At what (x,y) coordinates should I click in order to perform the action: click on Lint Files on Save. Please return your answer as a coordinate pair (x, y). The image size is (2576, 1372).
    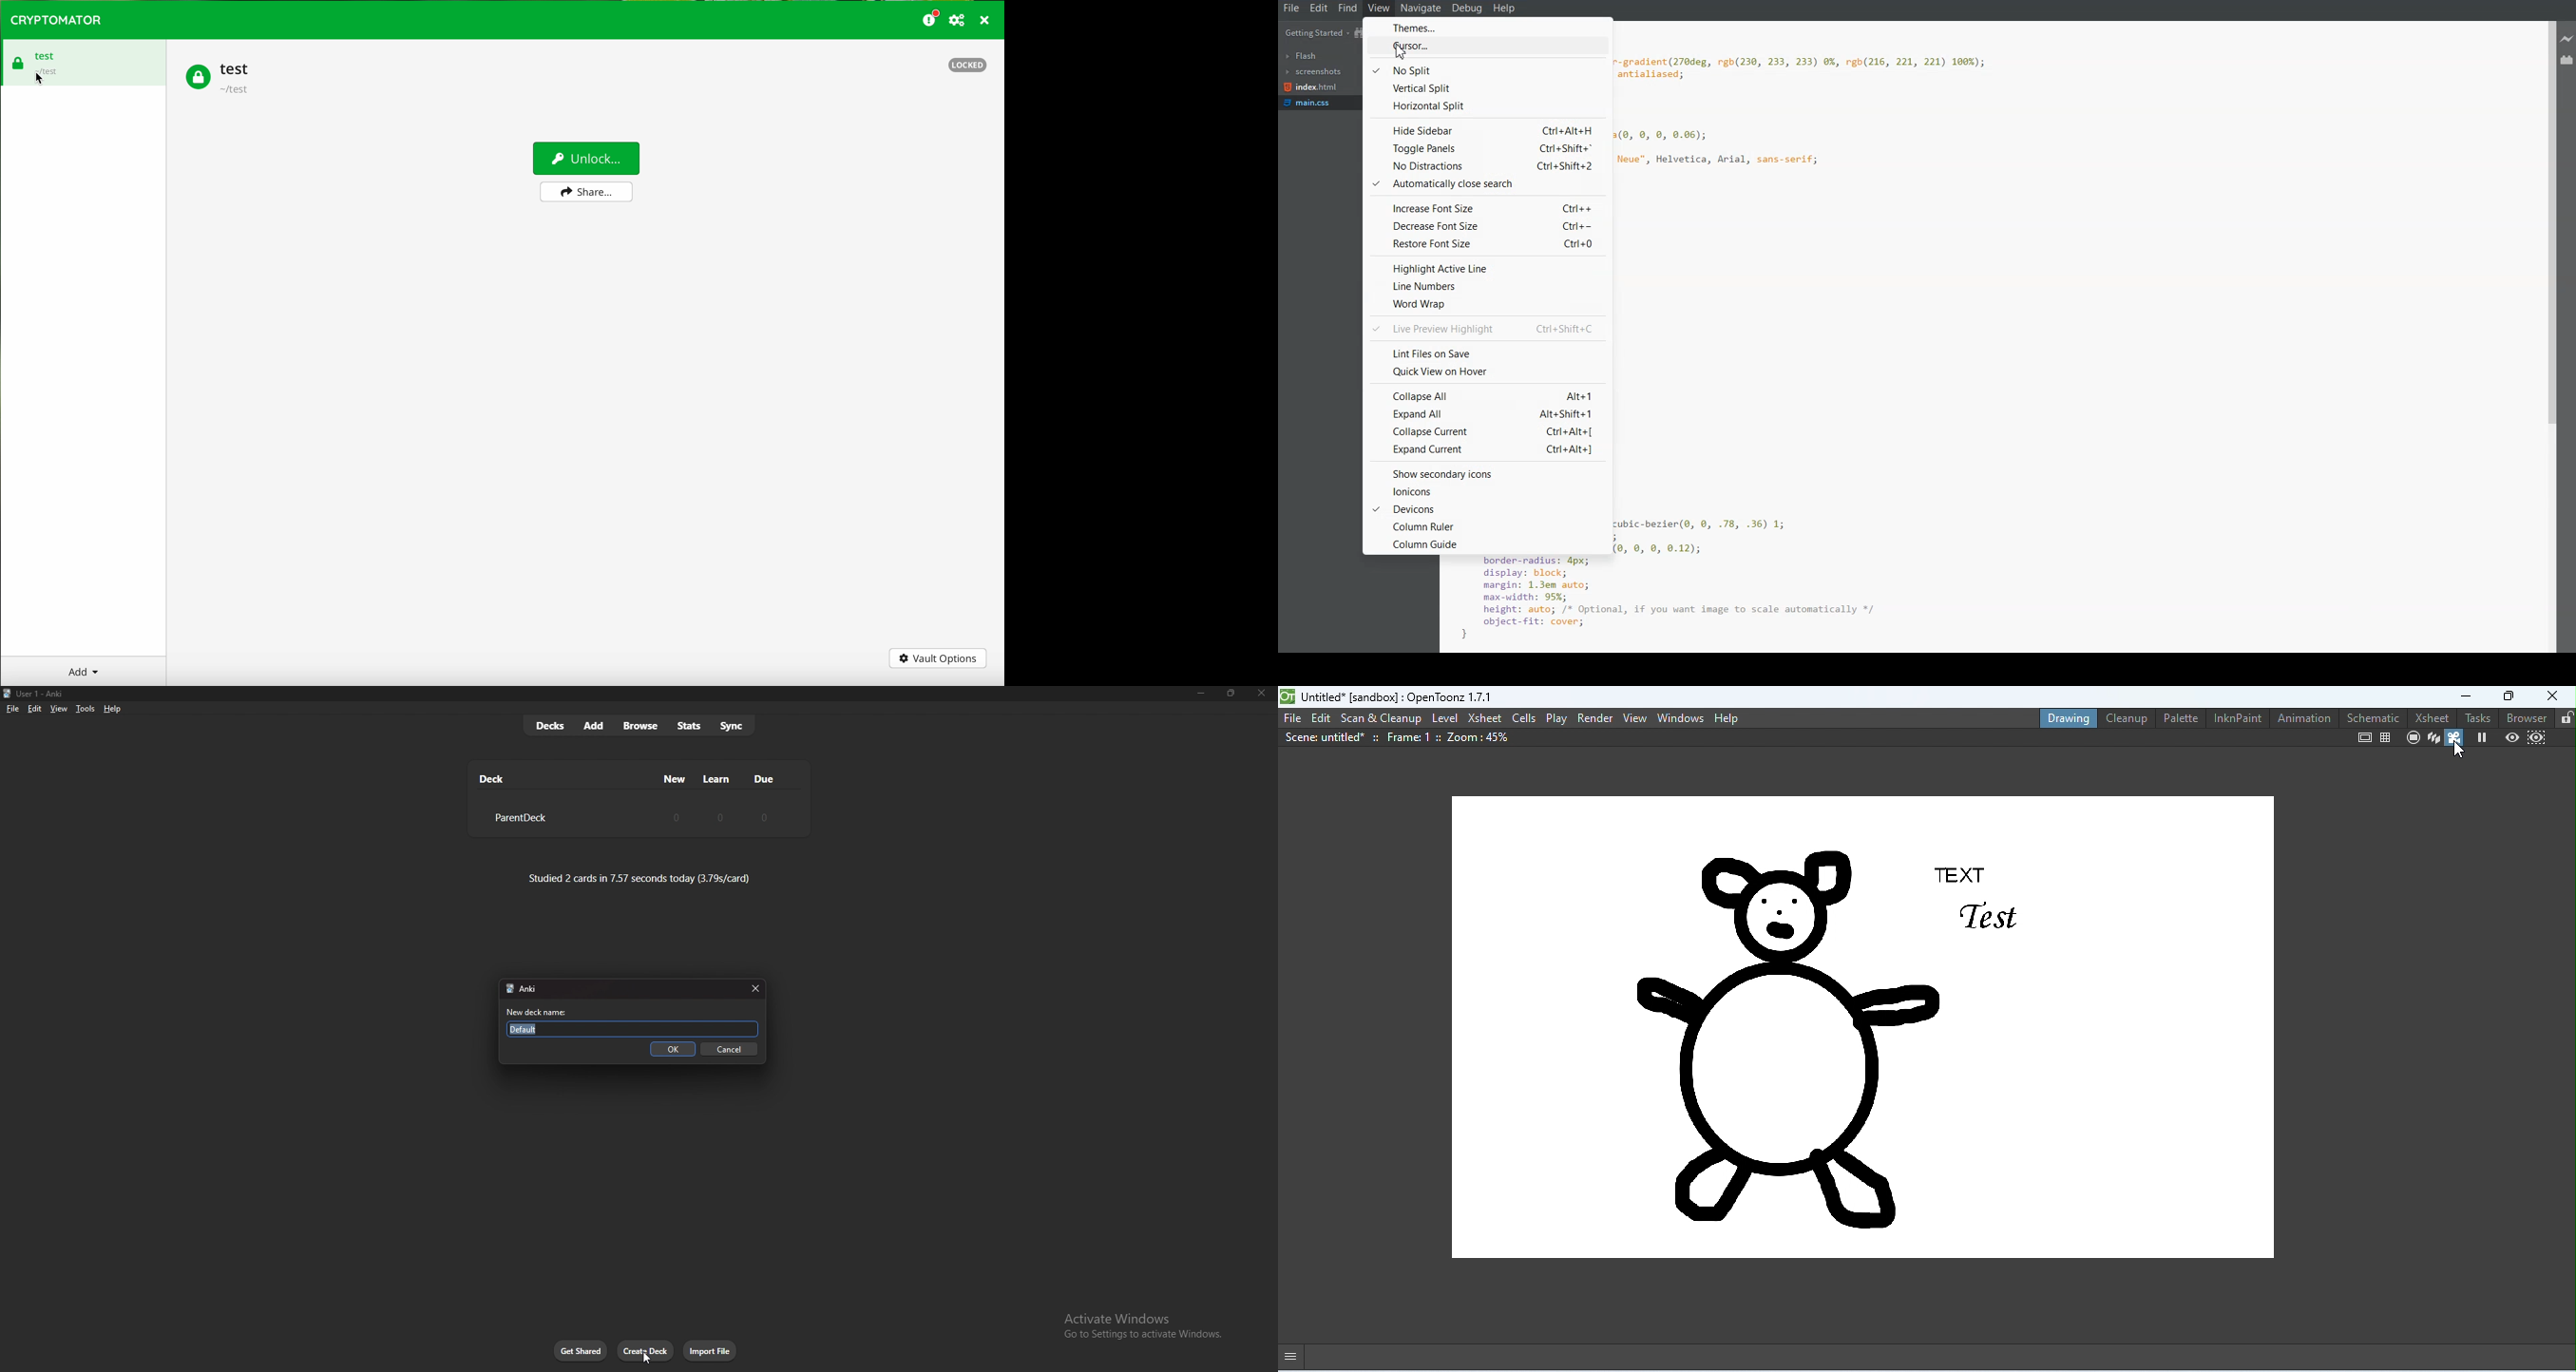
    Looking at the image, I should click on (1488, 352).